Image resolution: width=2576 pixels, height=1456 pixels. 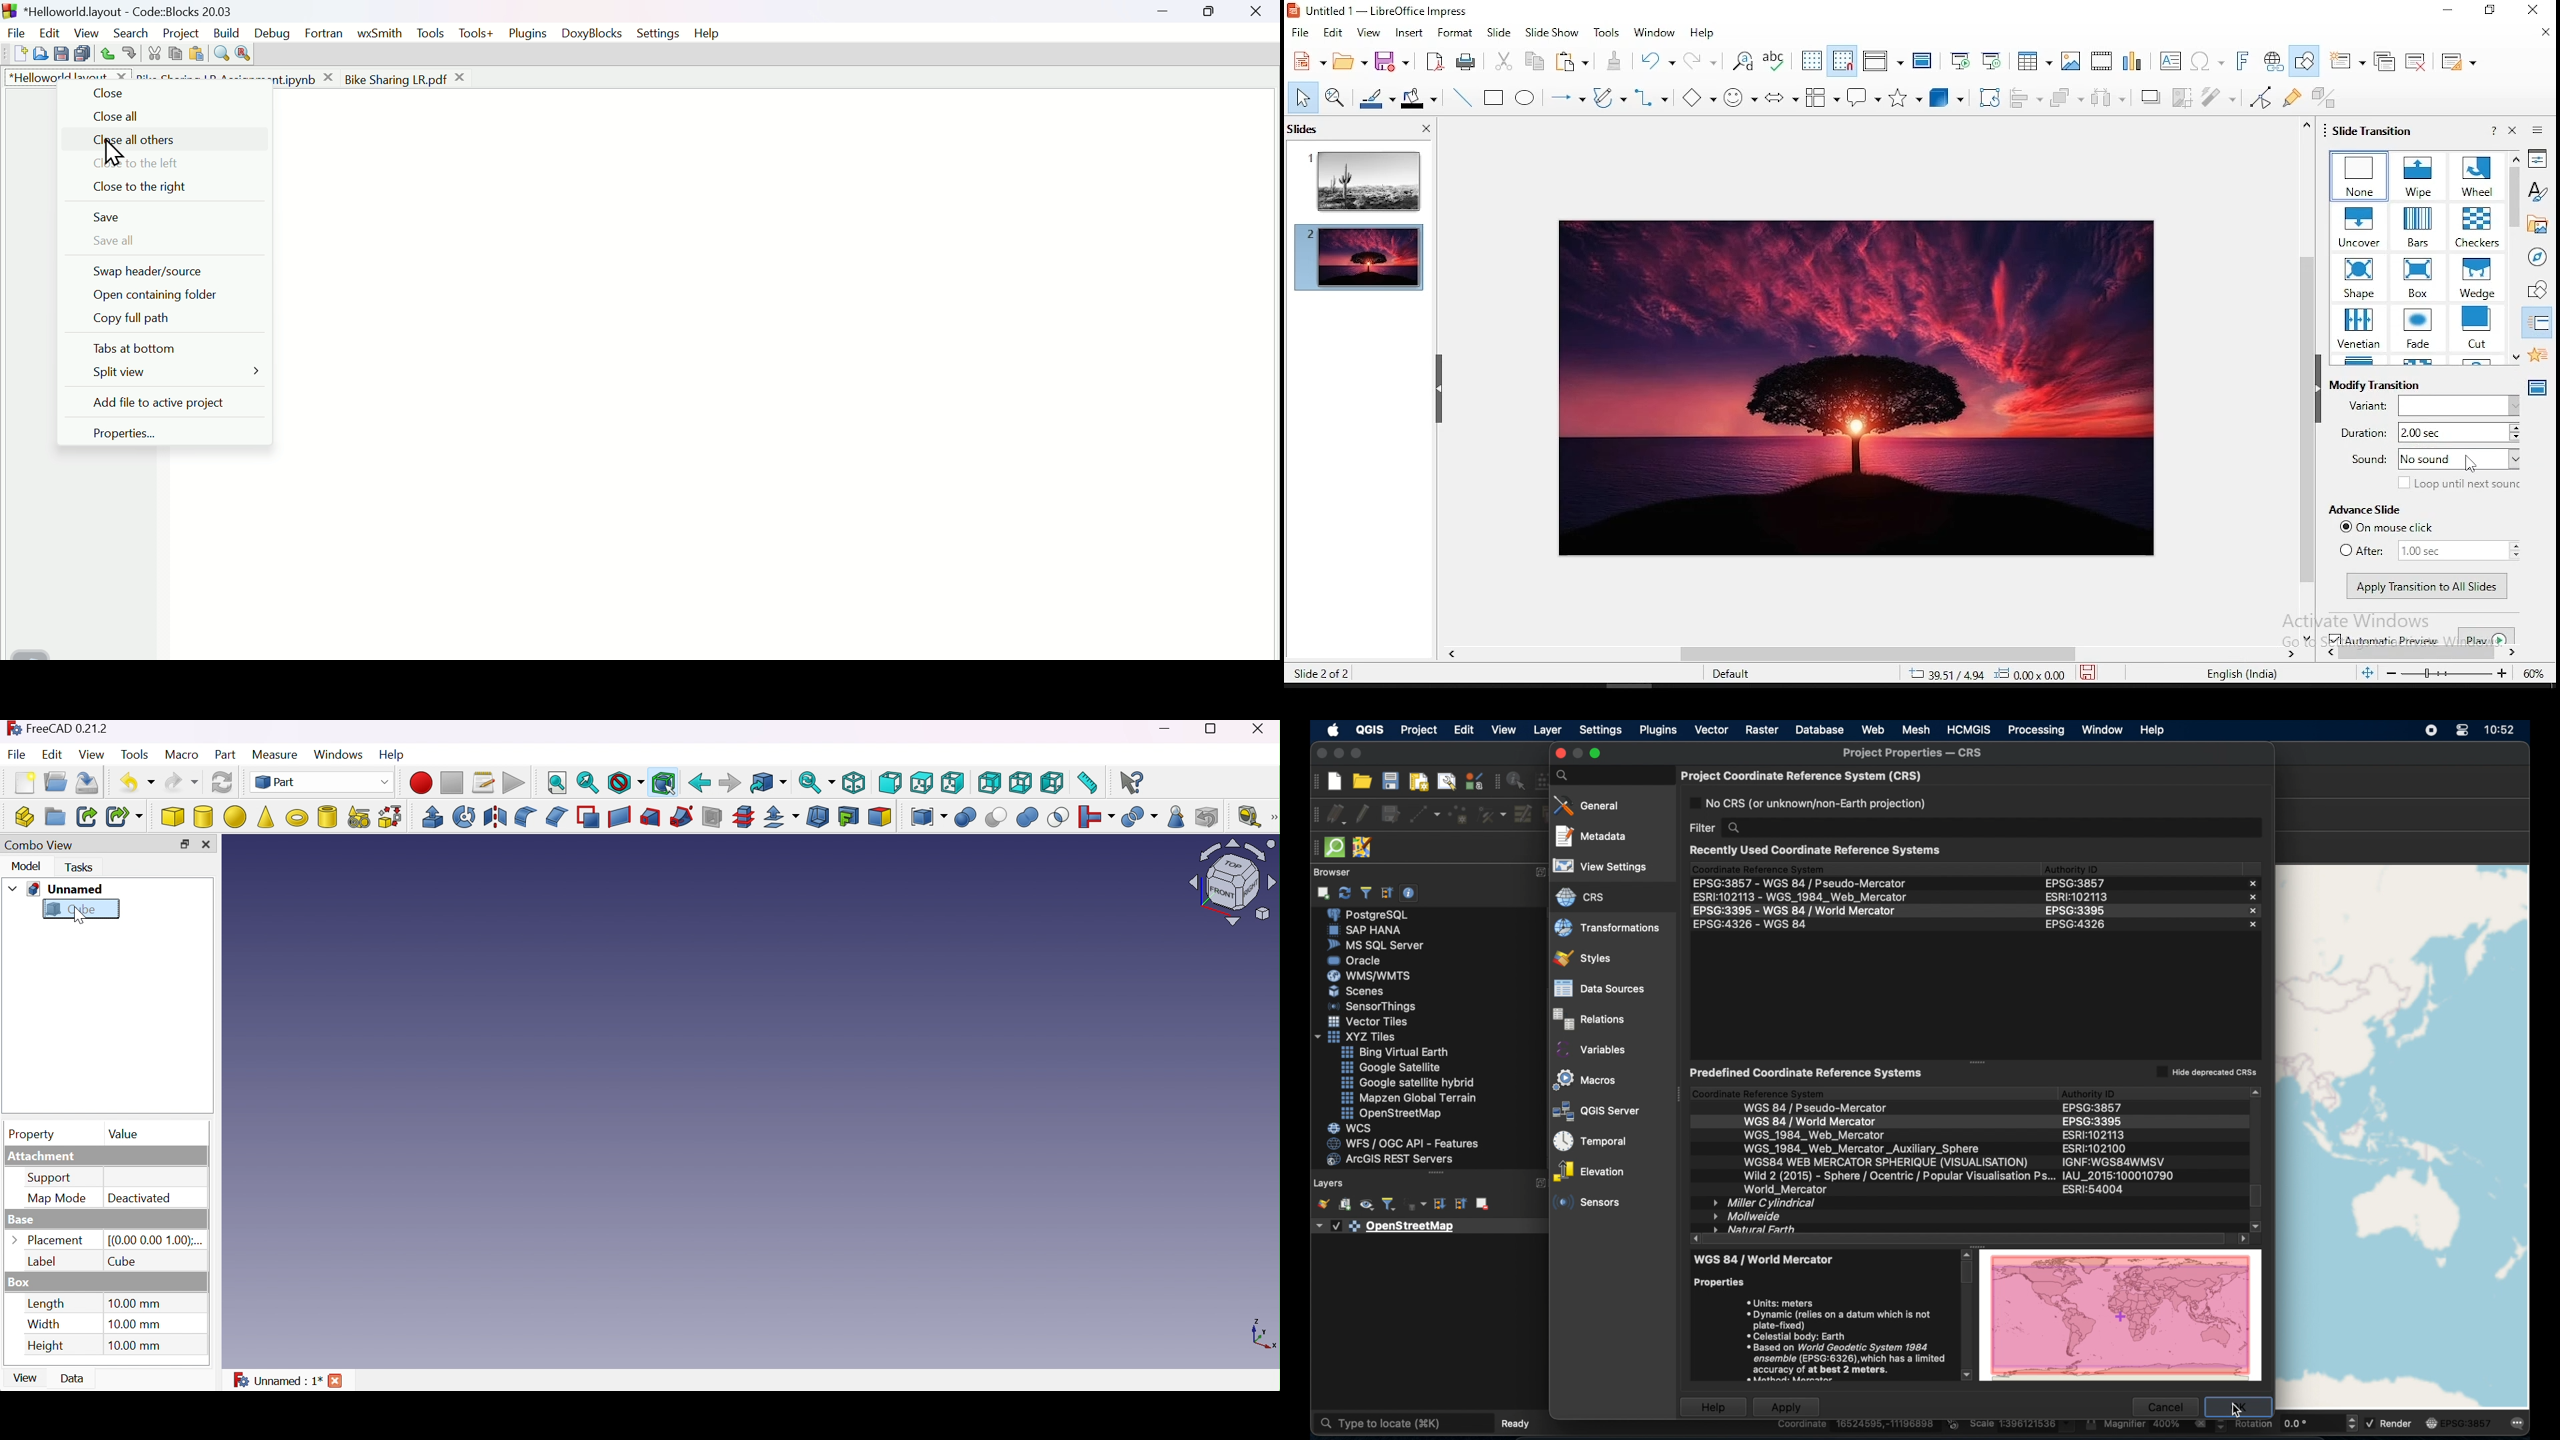 I want to click on cut, so click(x=154, y=53).